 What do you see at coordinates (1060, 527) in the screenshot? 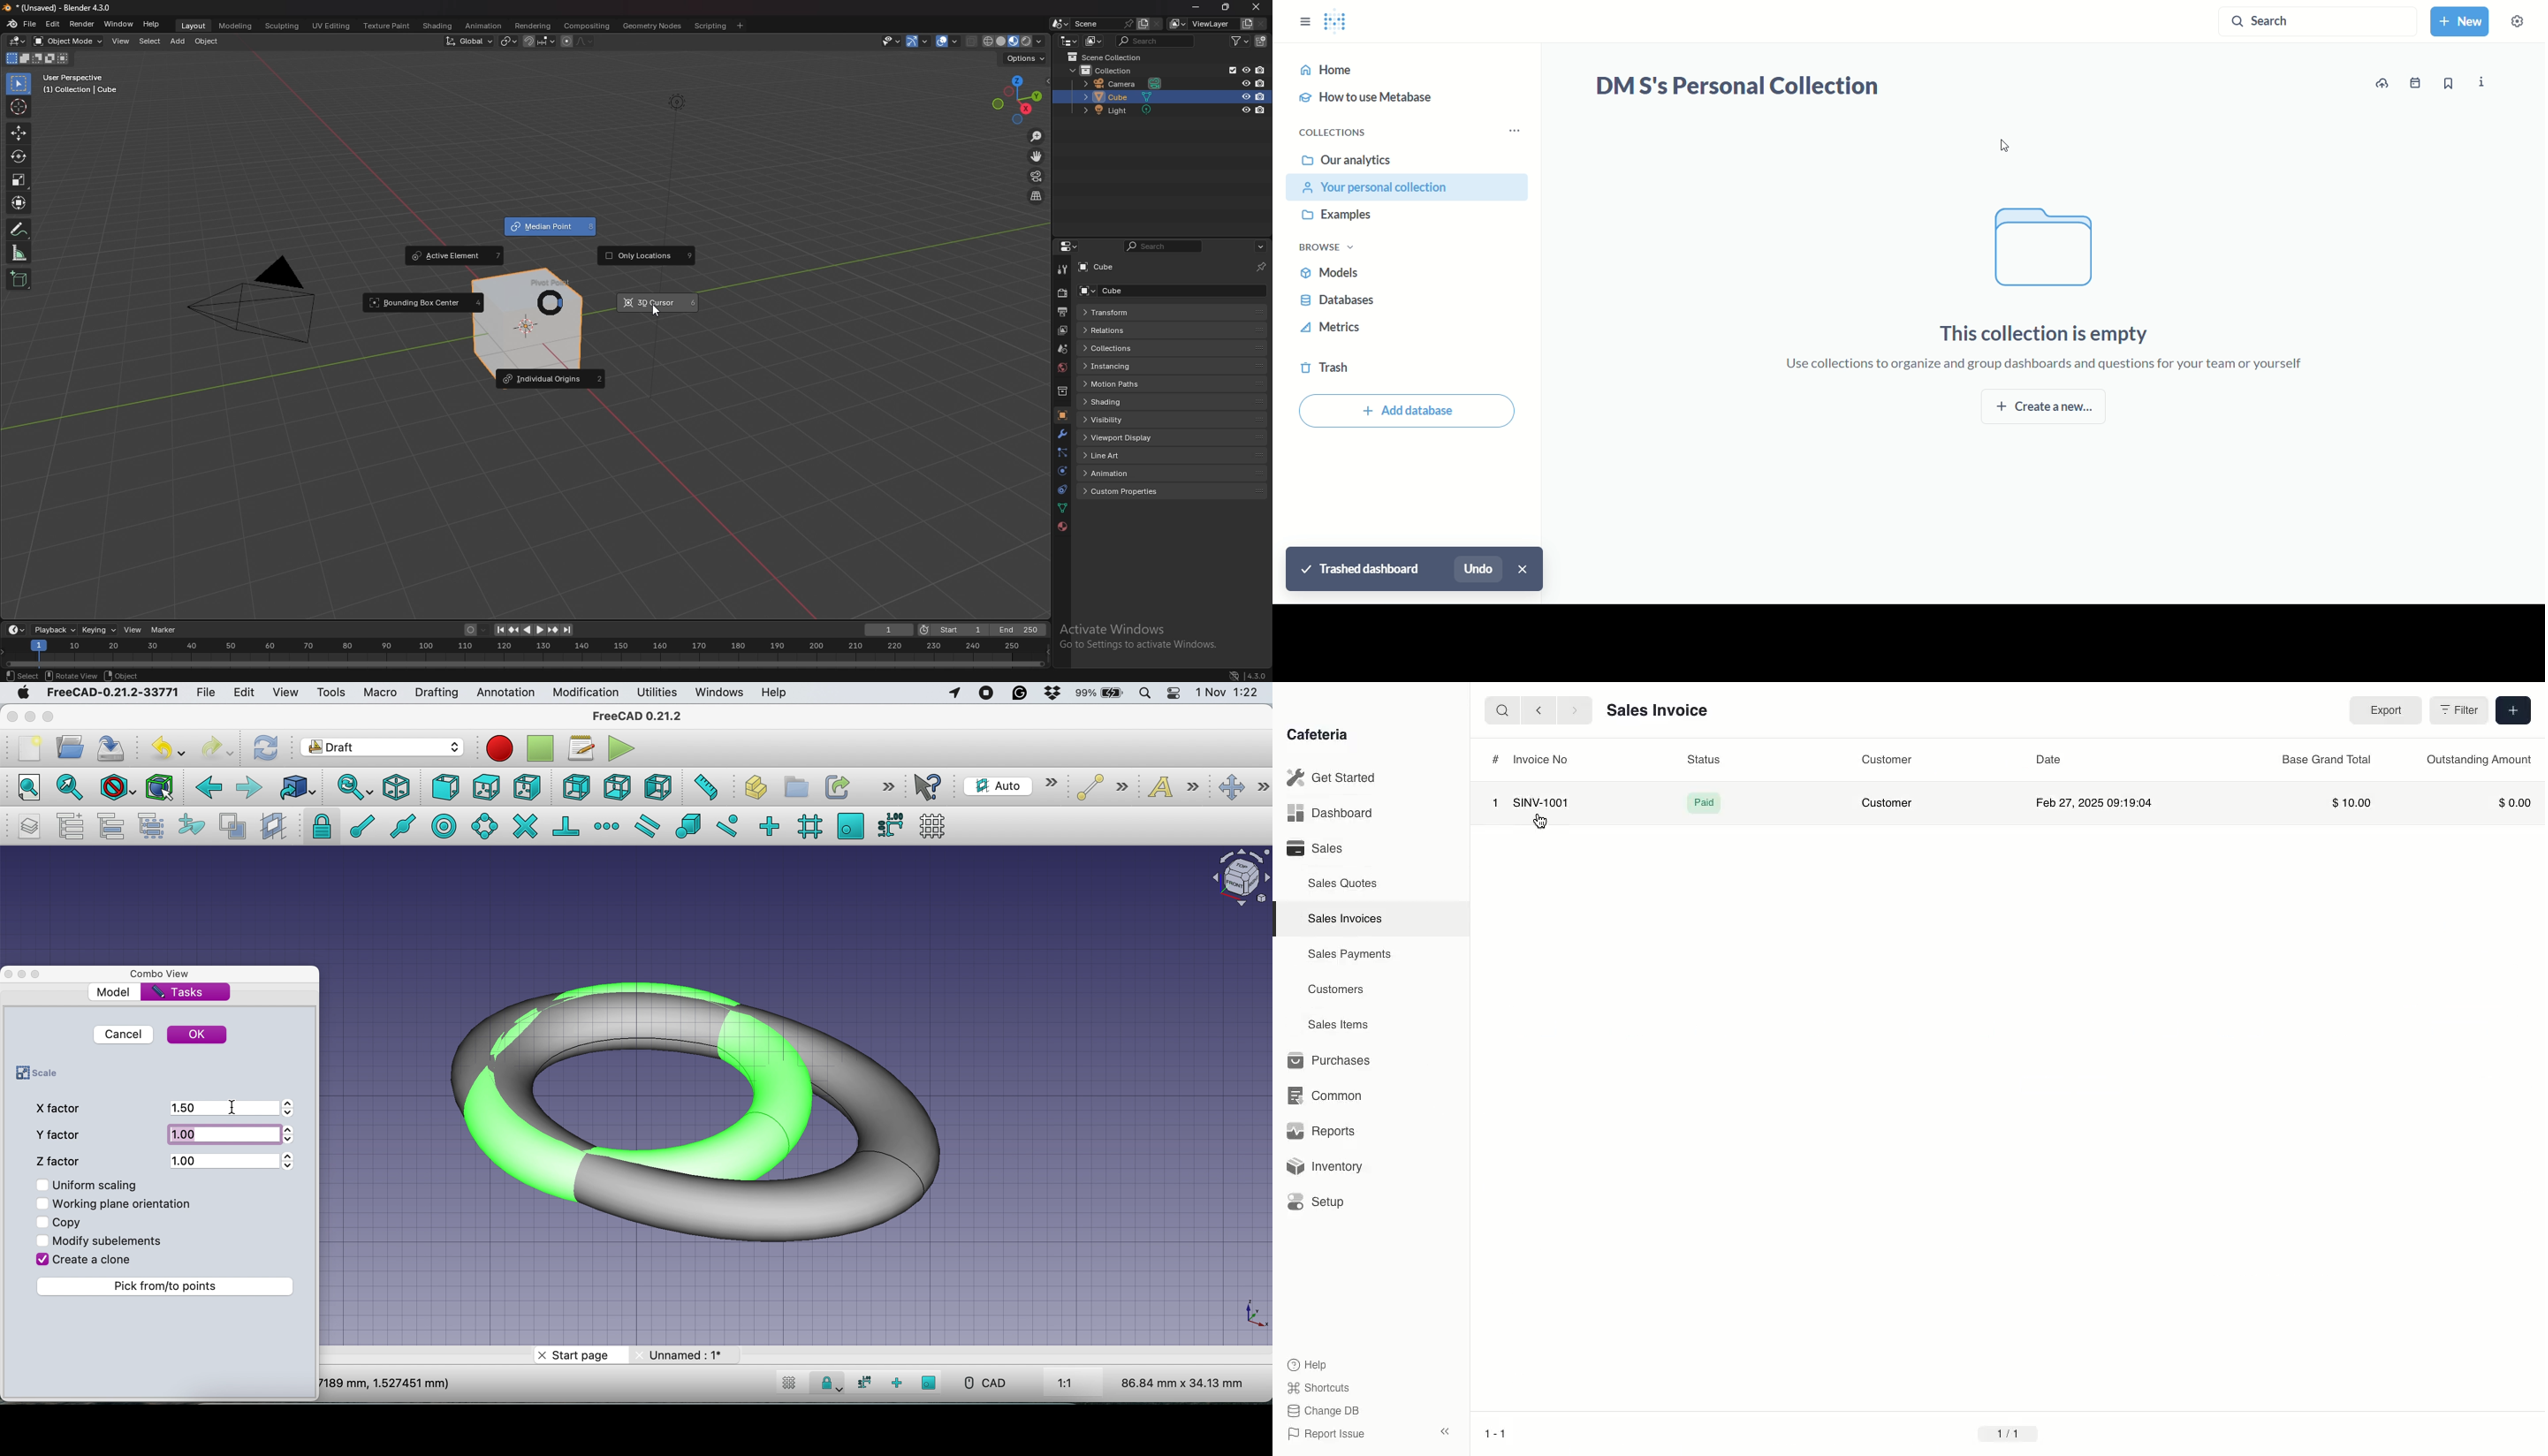
I see `material` at bounding box center [1060, 527].